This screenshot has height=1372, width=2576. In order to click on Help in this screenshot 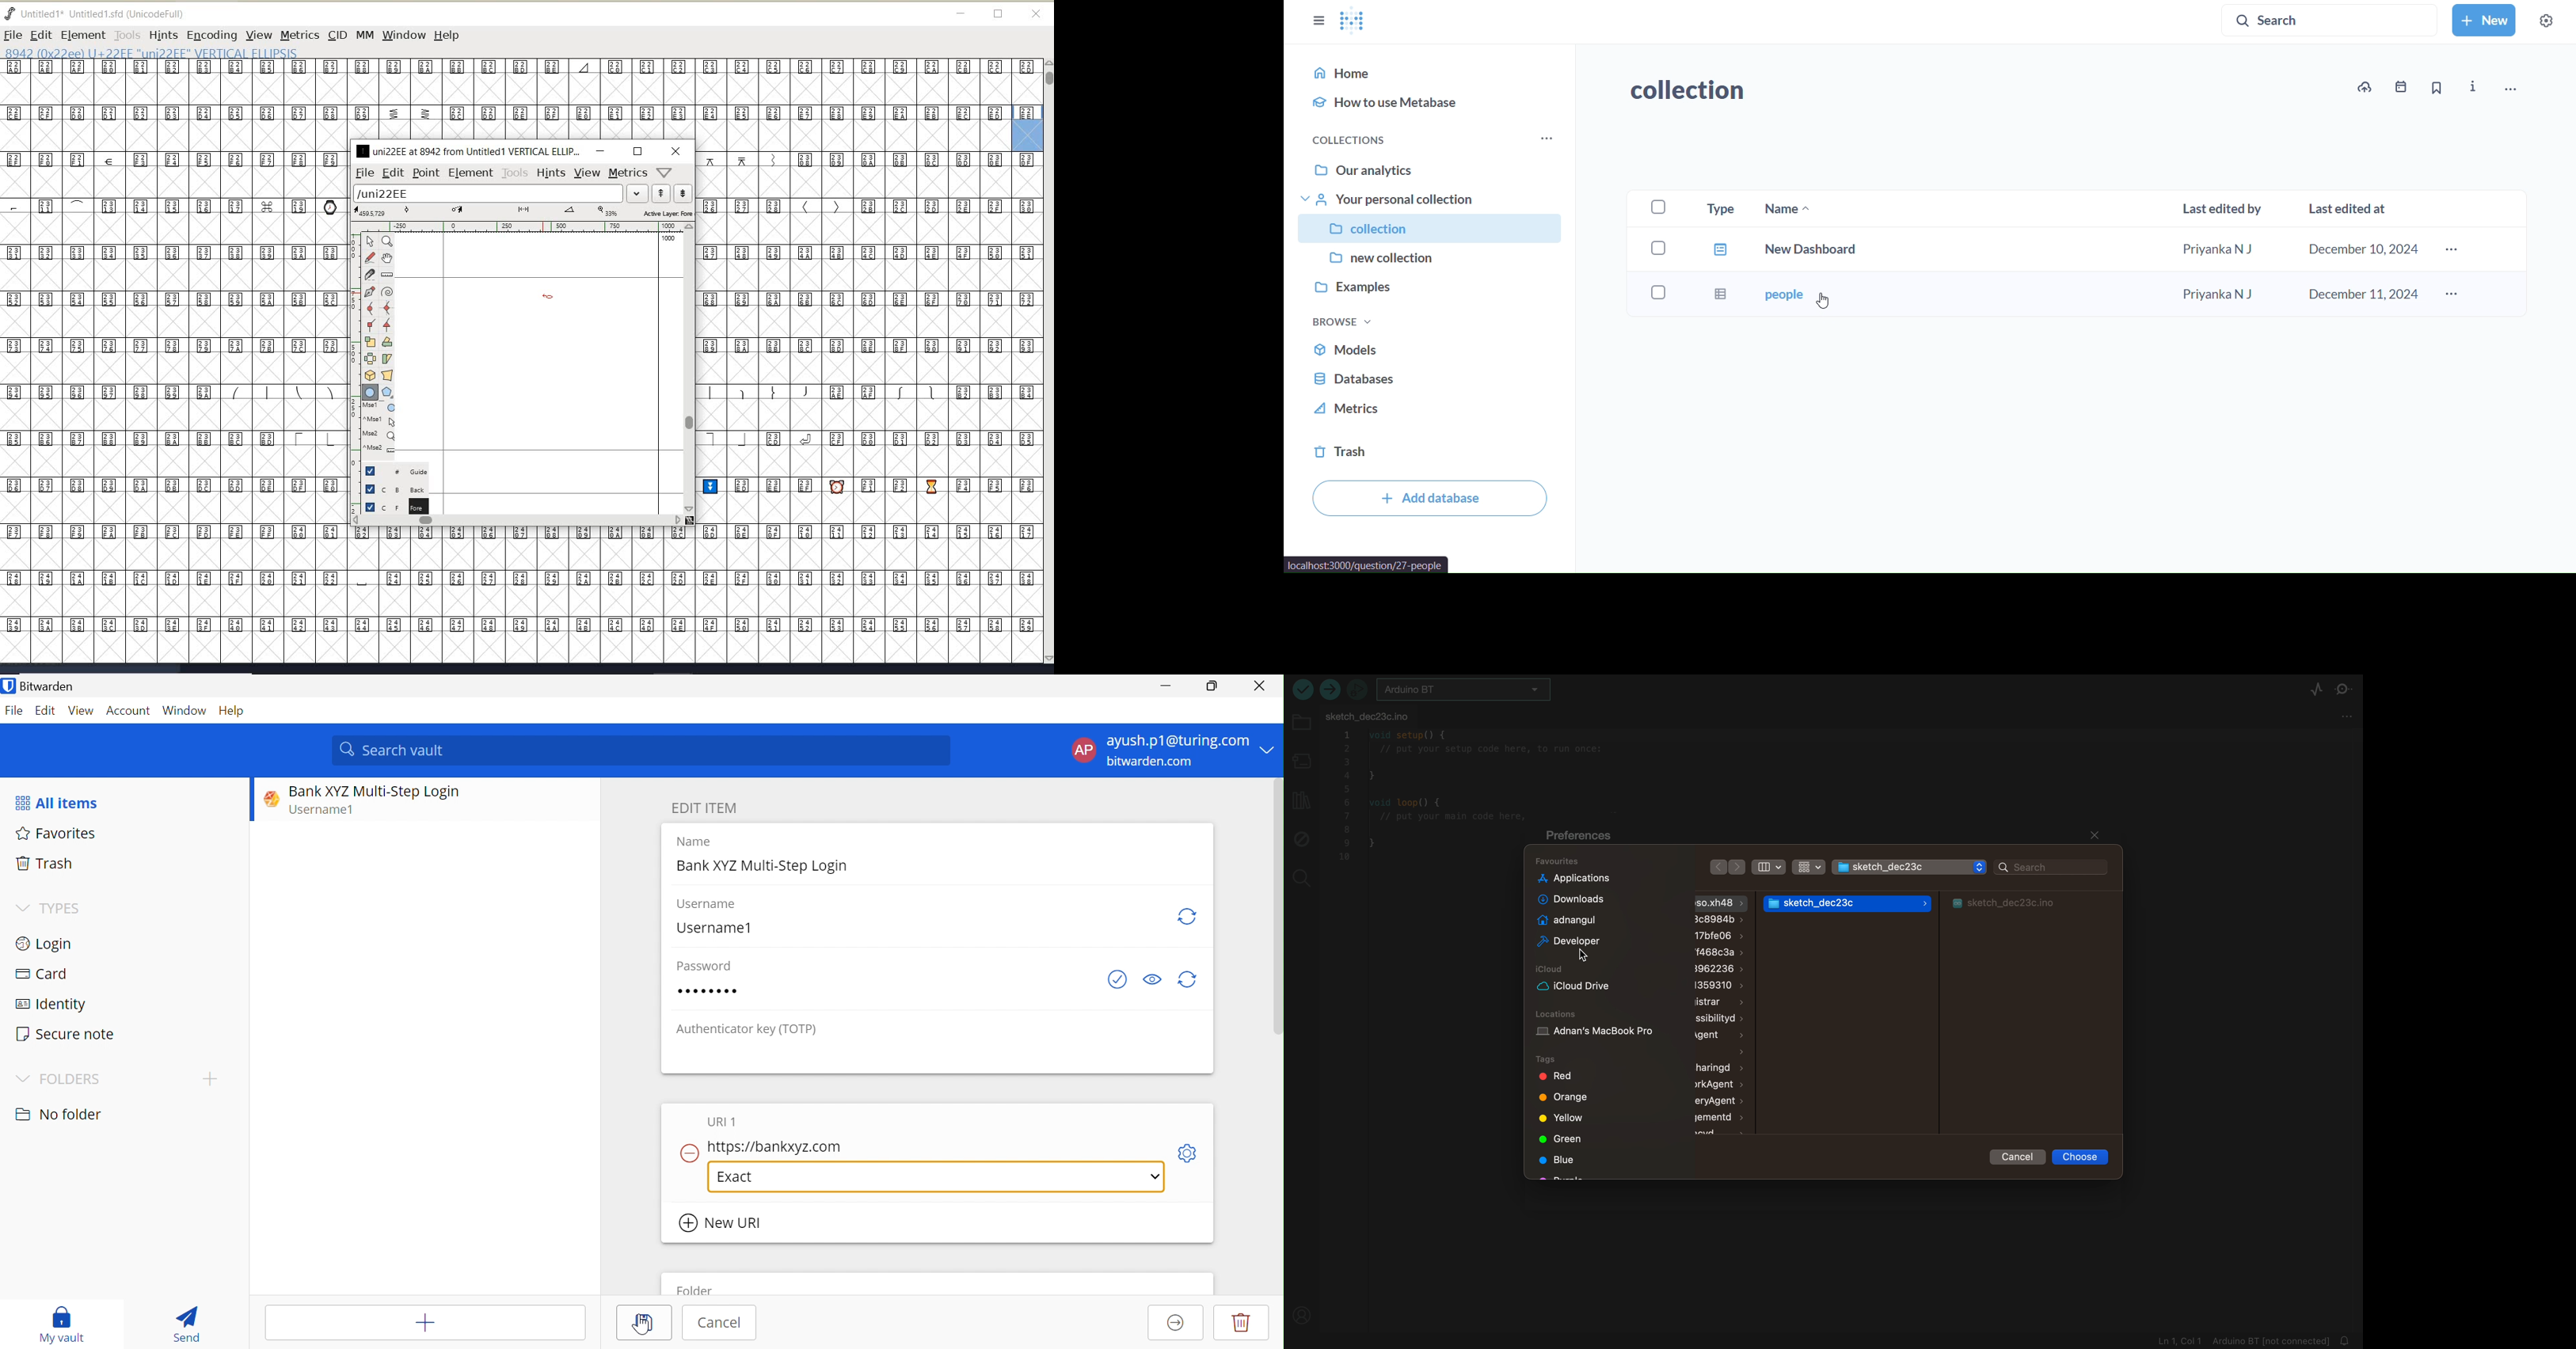, I will do `click(234, 712)`.